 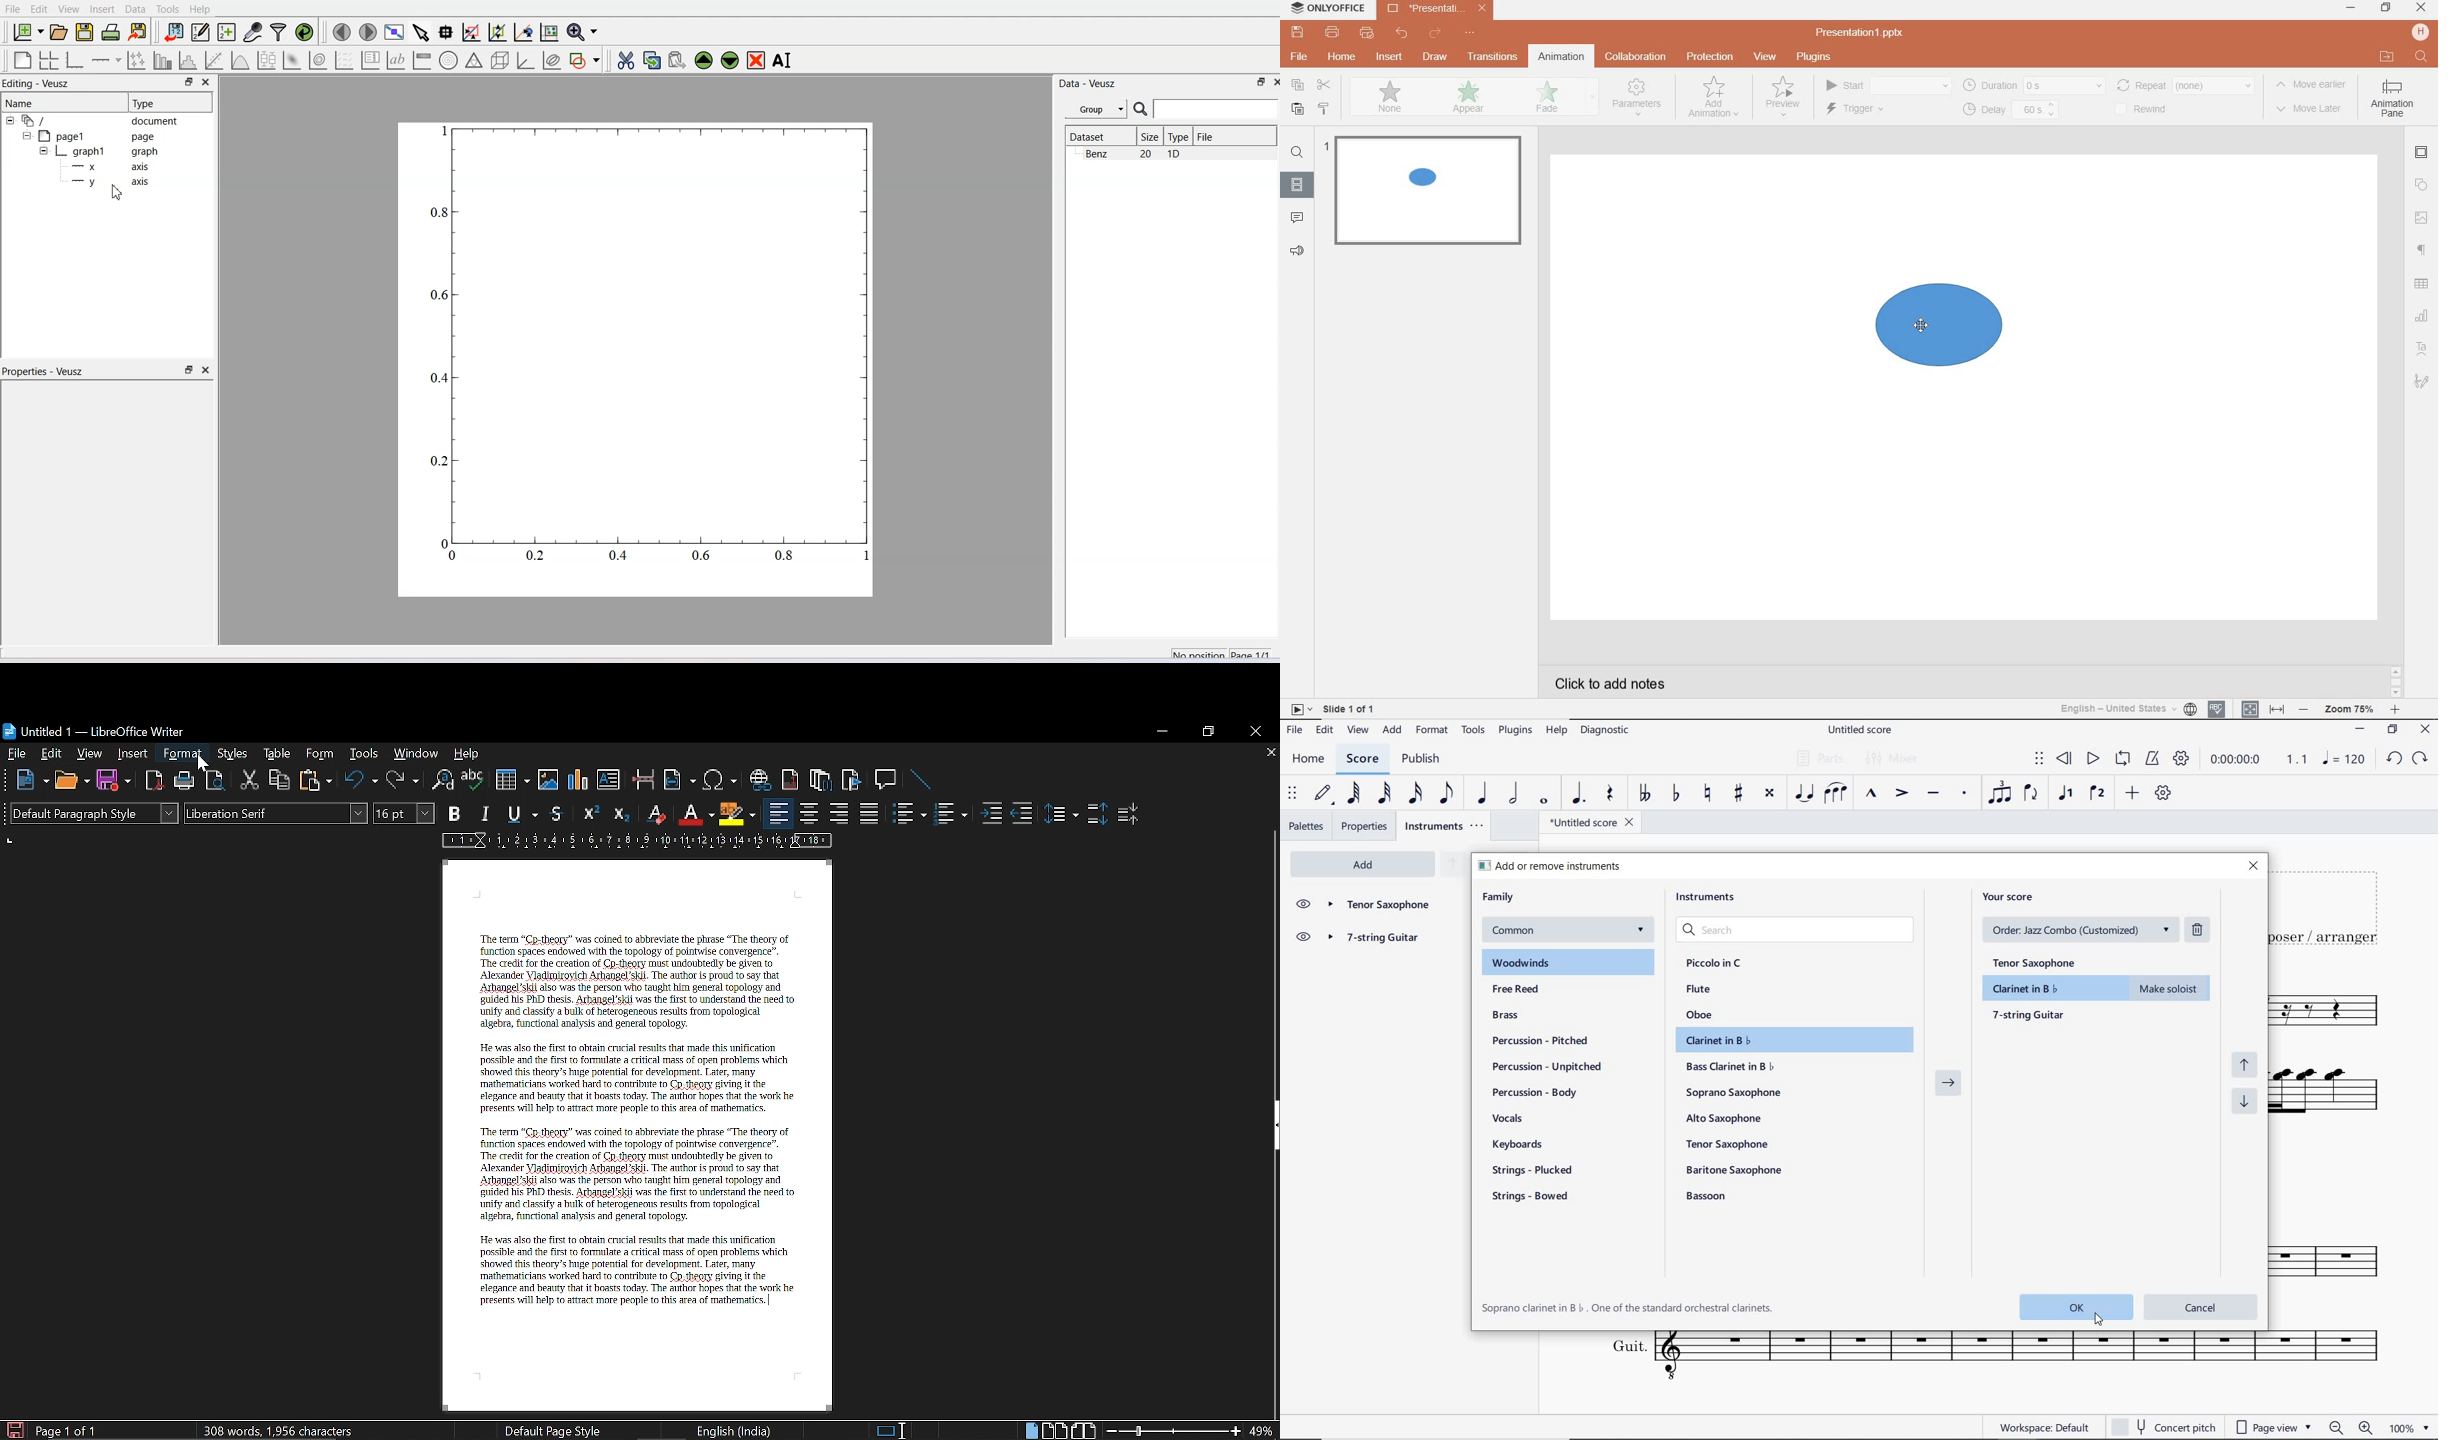 What do you see at coordinates (1548, 1067) in the screenshot?
I see `percussion - unpitched` at bounding box center [1548, 1067].